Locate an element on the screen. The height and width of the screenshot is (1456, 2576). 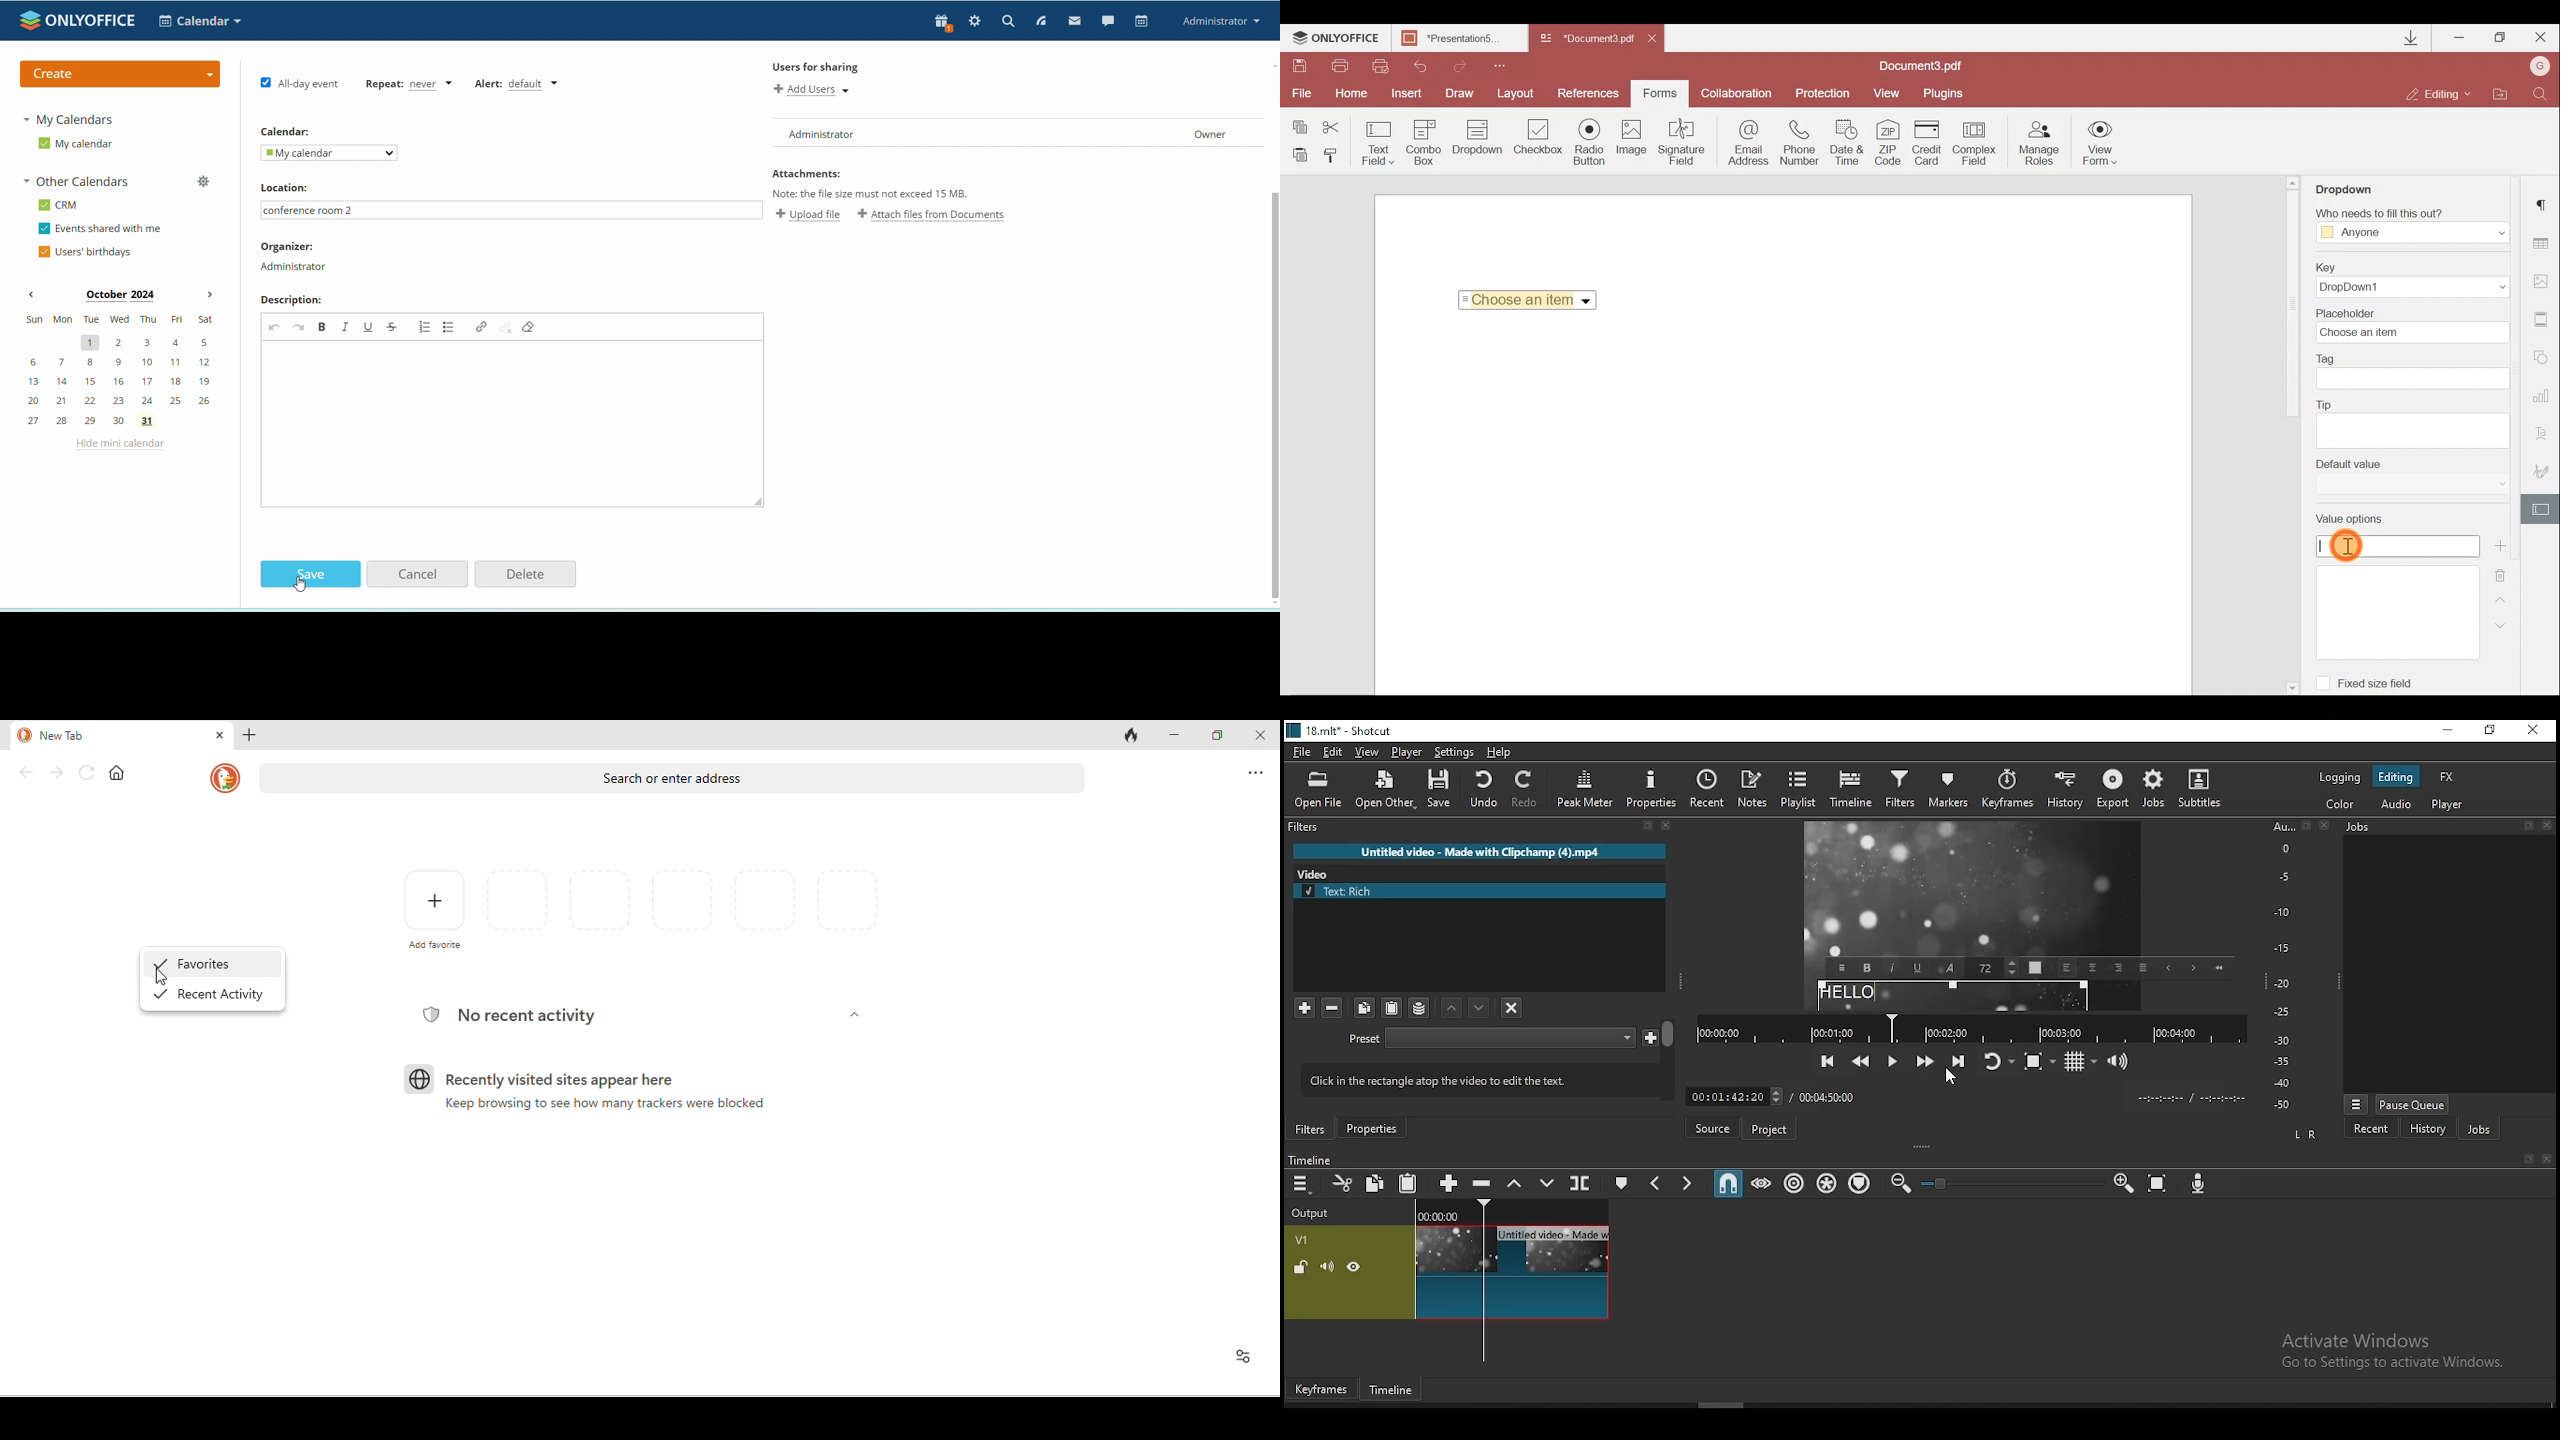
peak meter is located at coordinates (1585, 788).